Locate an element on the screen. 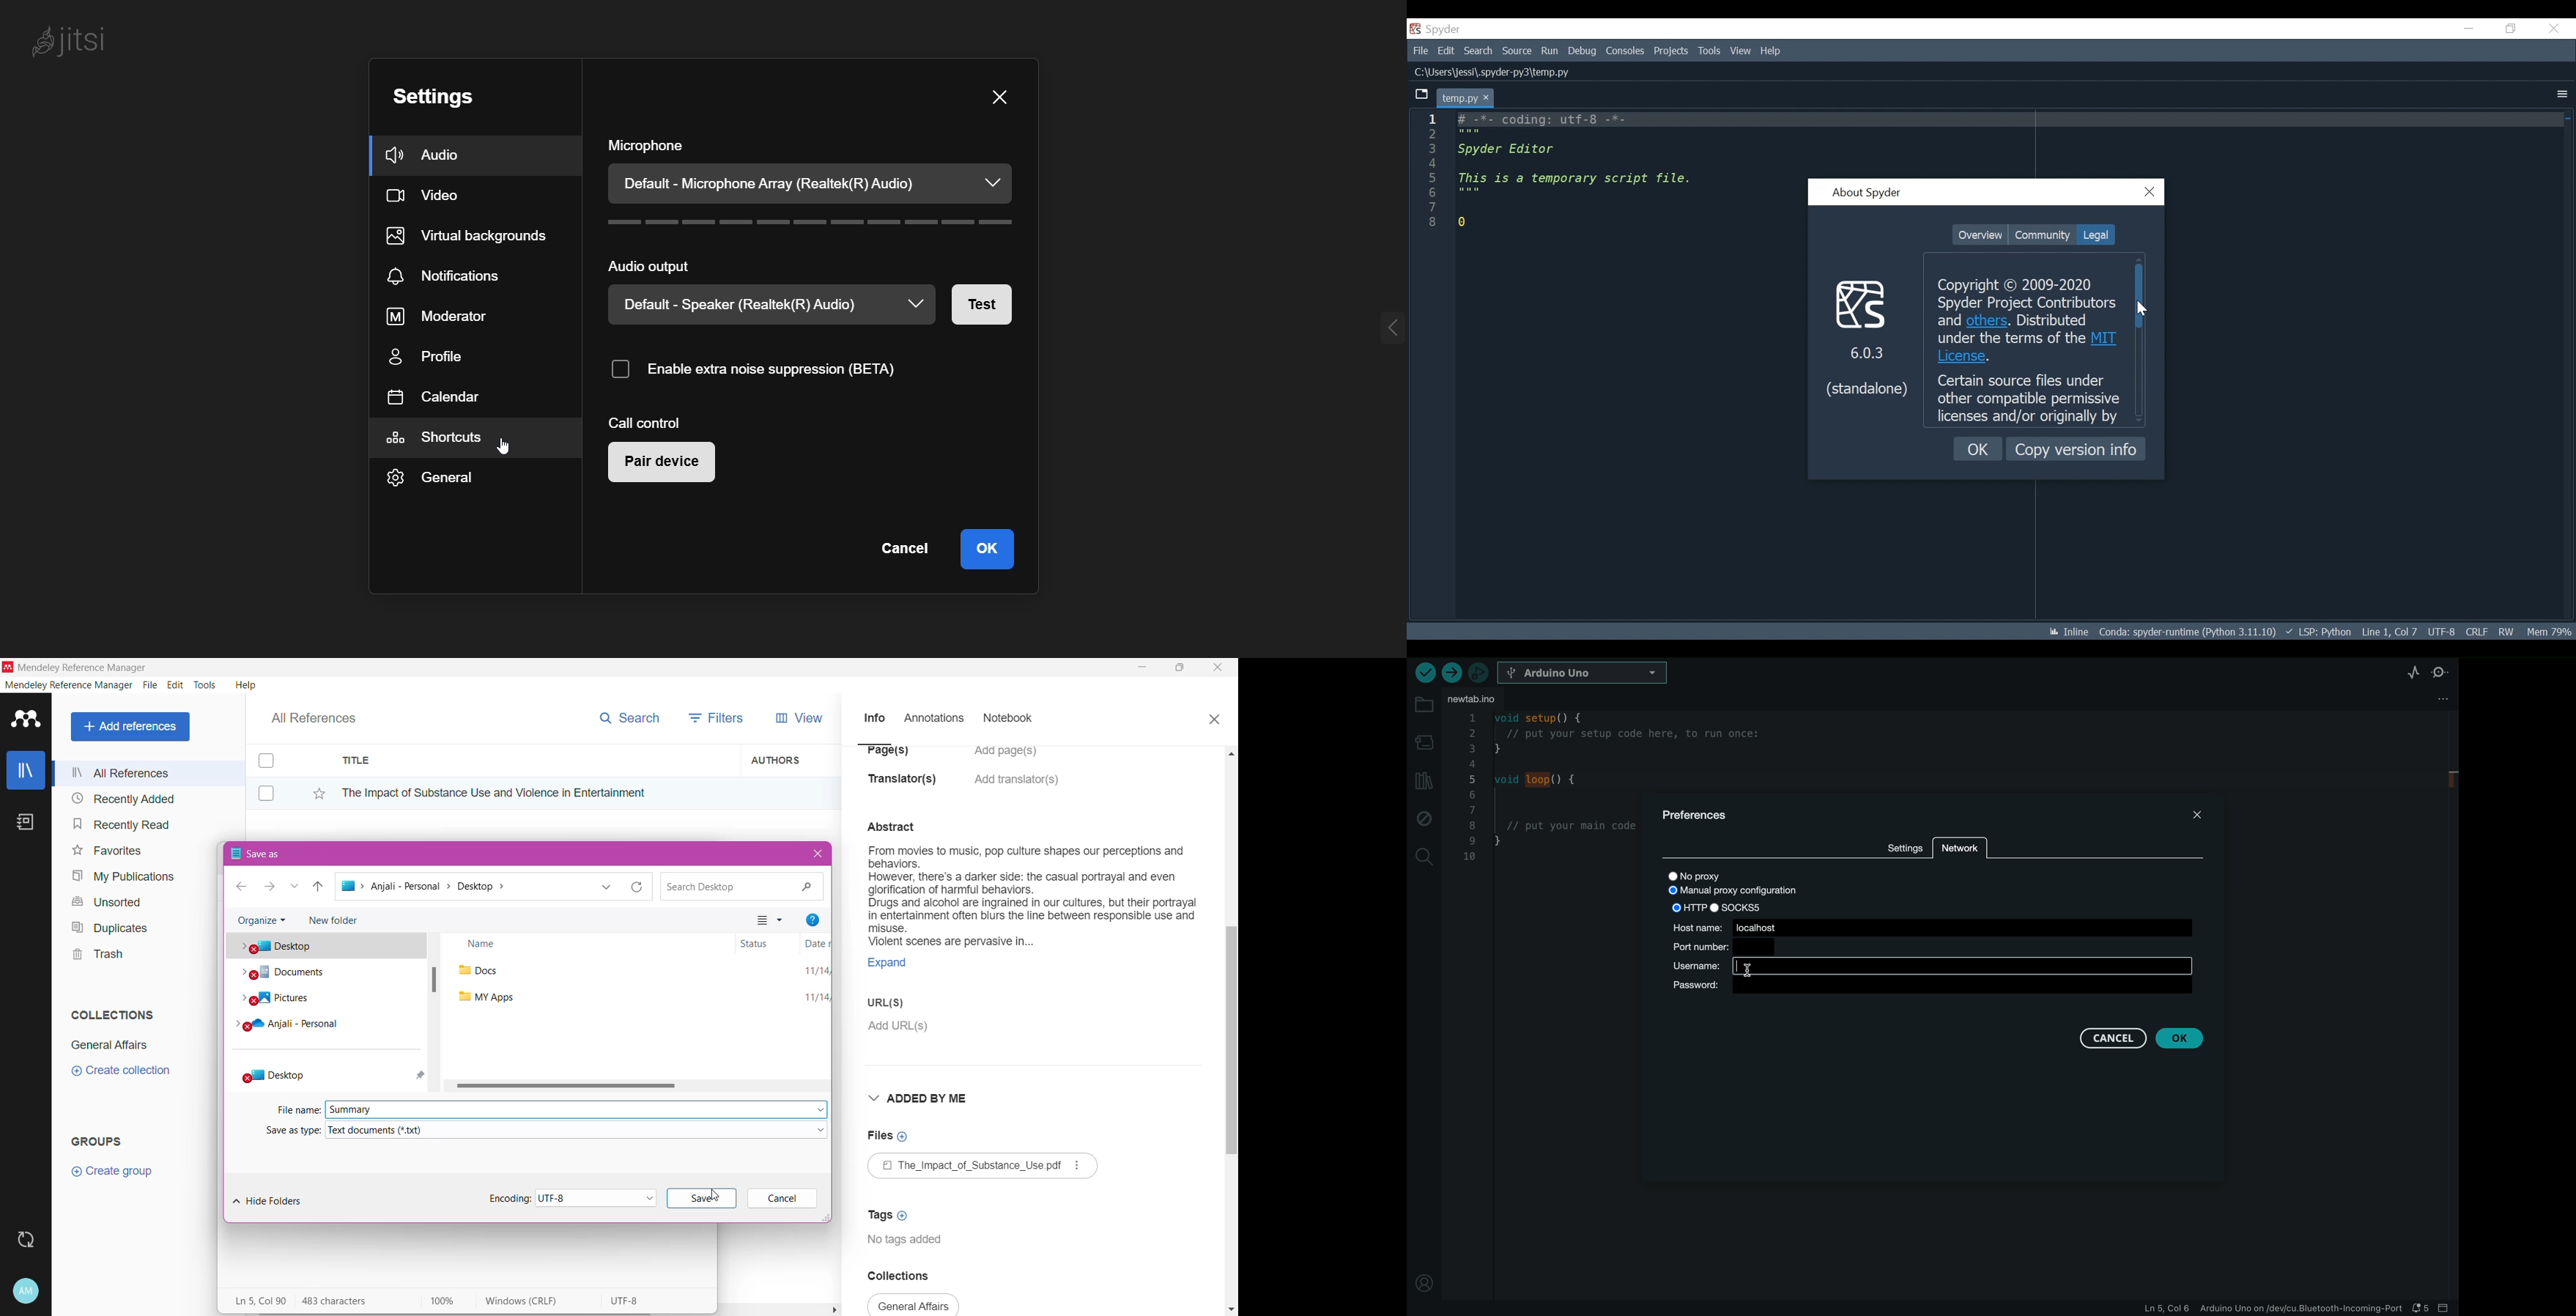 The width and height of the screenshot is (2576, 1316). 11/14 is located at coordinates (814, 972).